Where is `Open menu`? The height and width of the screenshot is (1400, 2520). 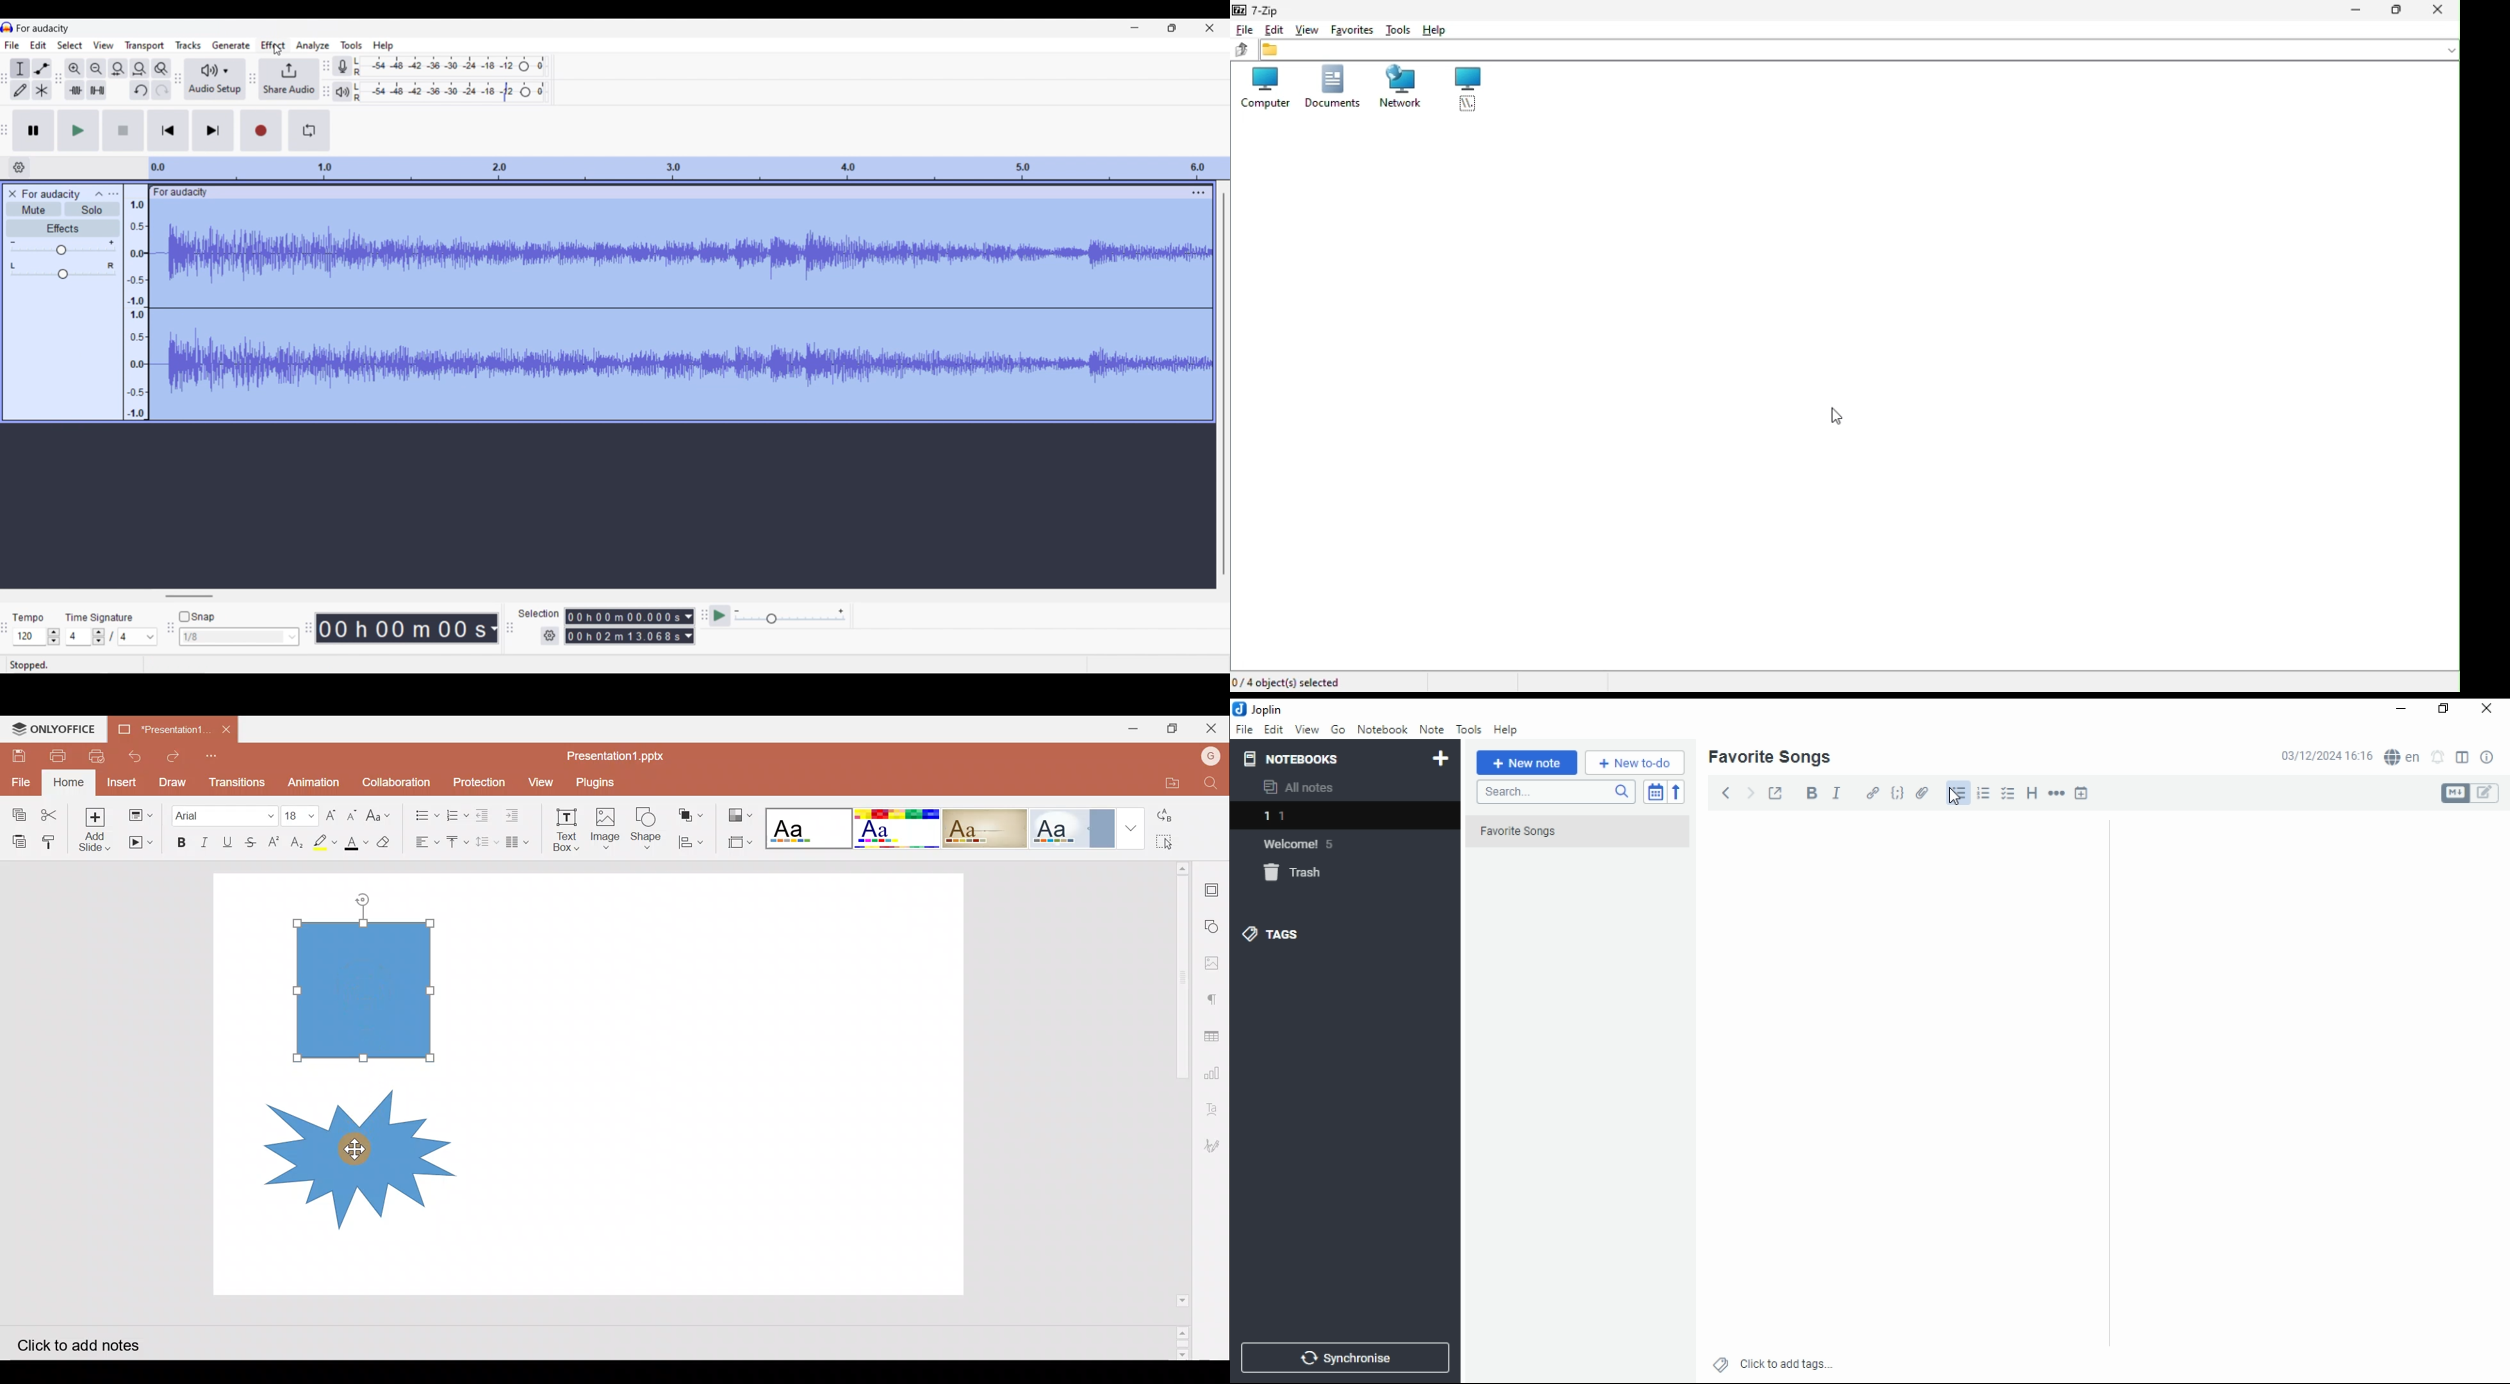 Open menu is located at coordinates (113, 194).